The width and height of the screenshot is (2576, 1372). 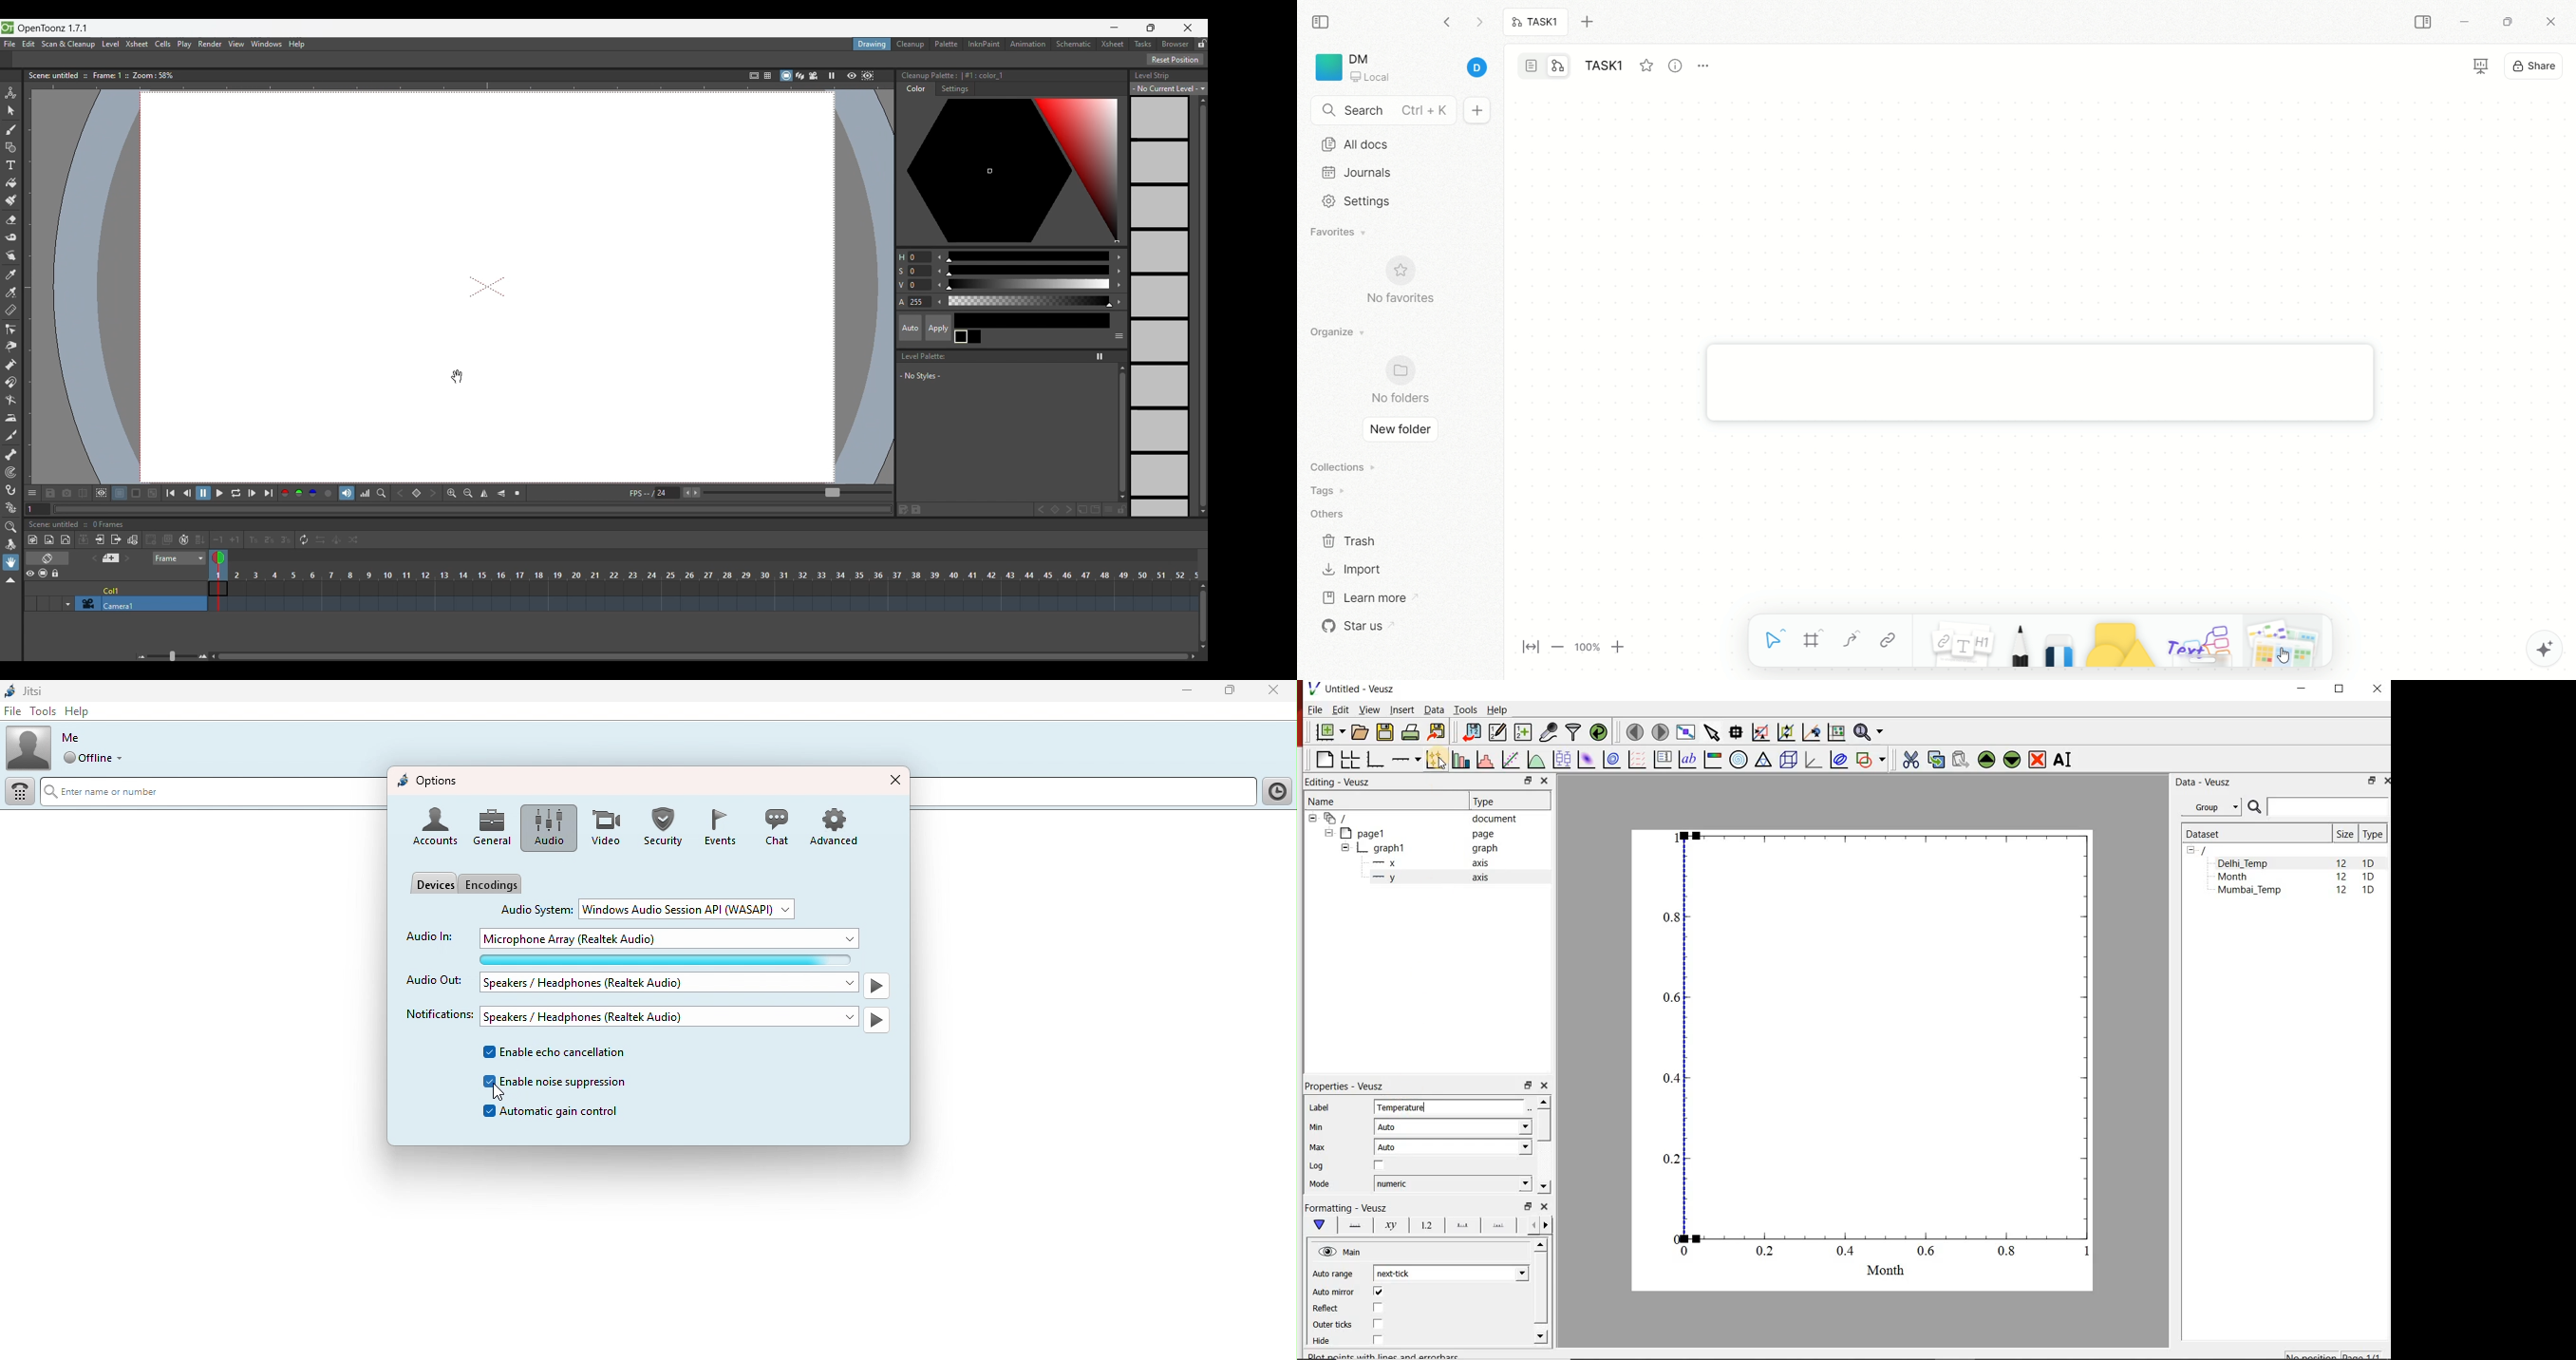 What do you see at coordinates (1341, 1252) in the screenshot?
I see `Main` at bounding box center [1341, 1252].